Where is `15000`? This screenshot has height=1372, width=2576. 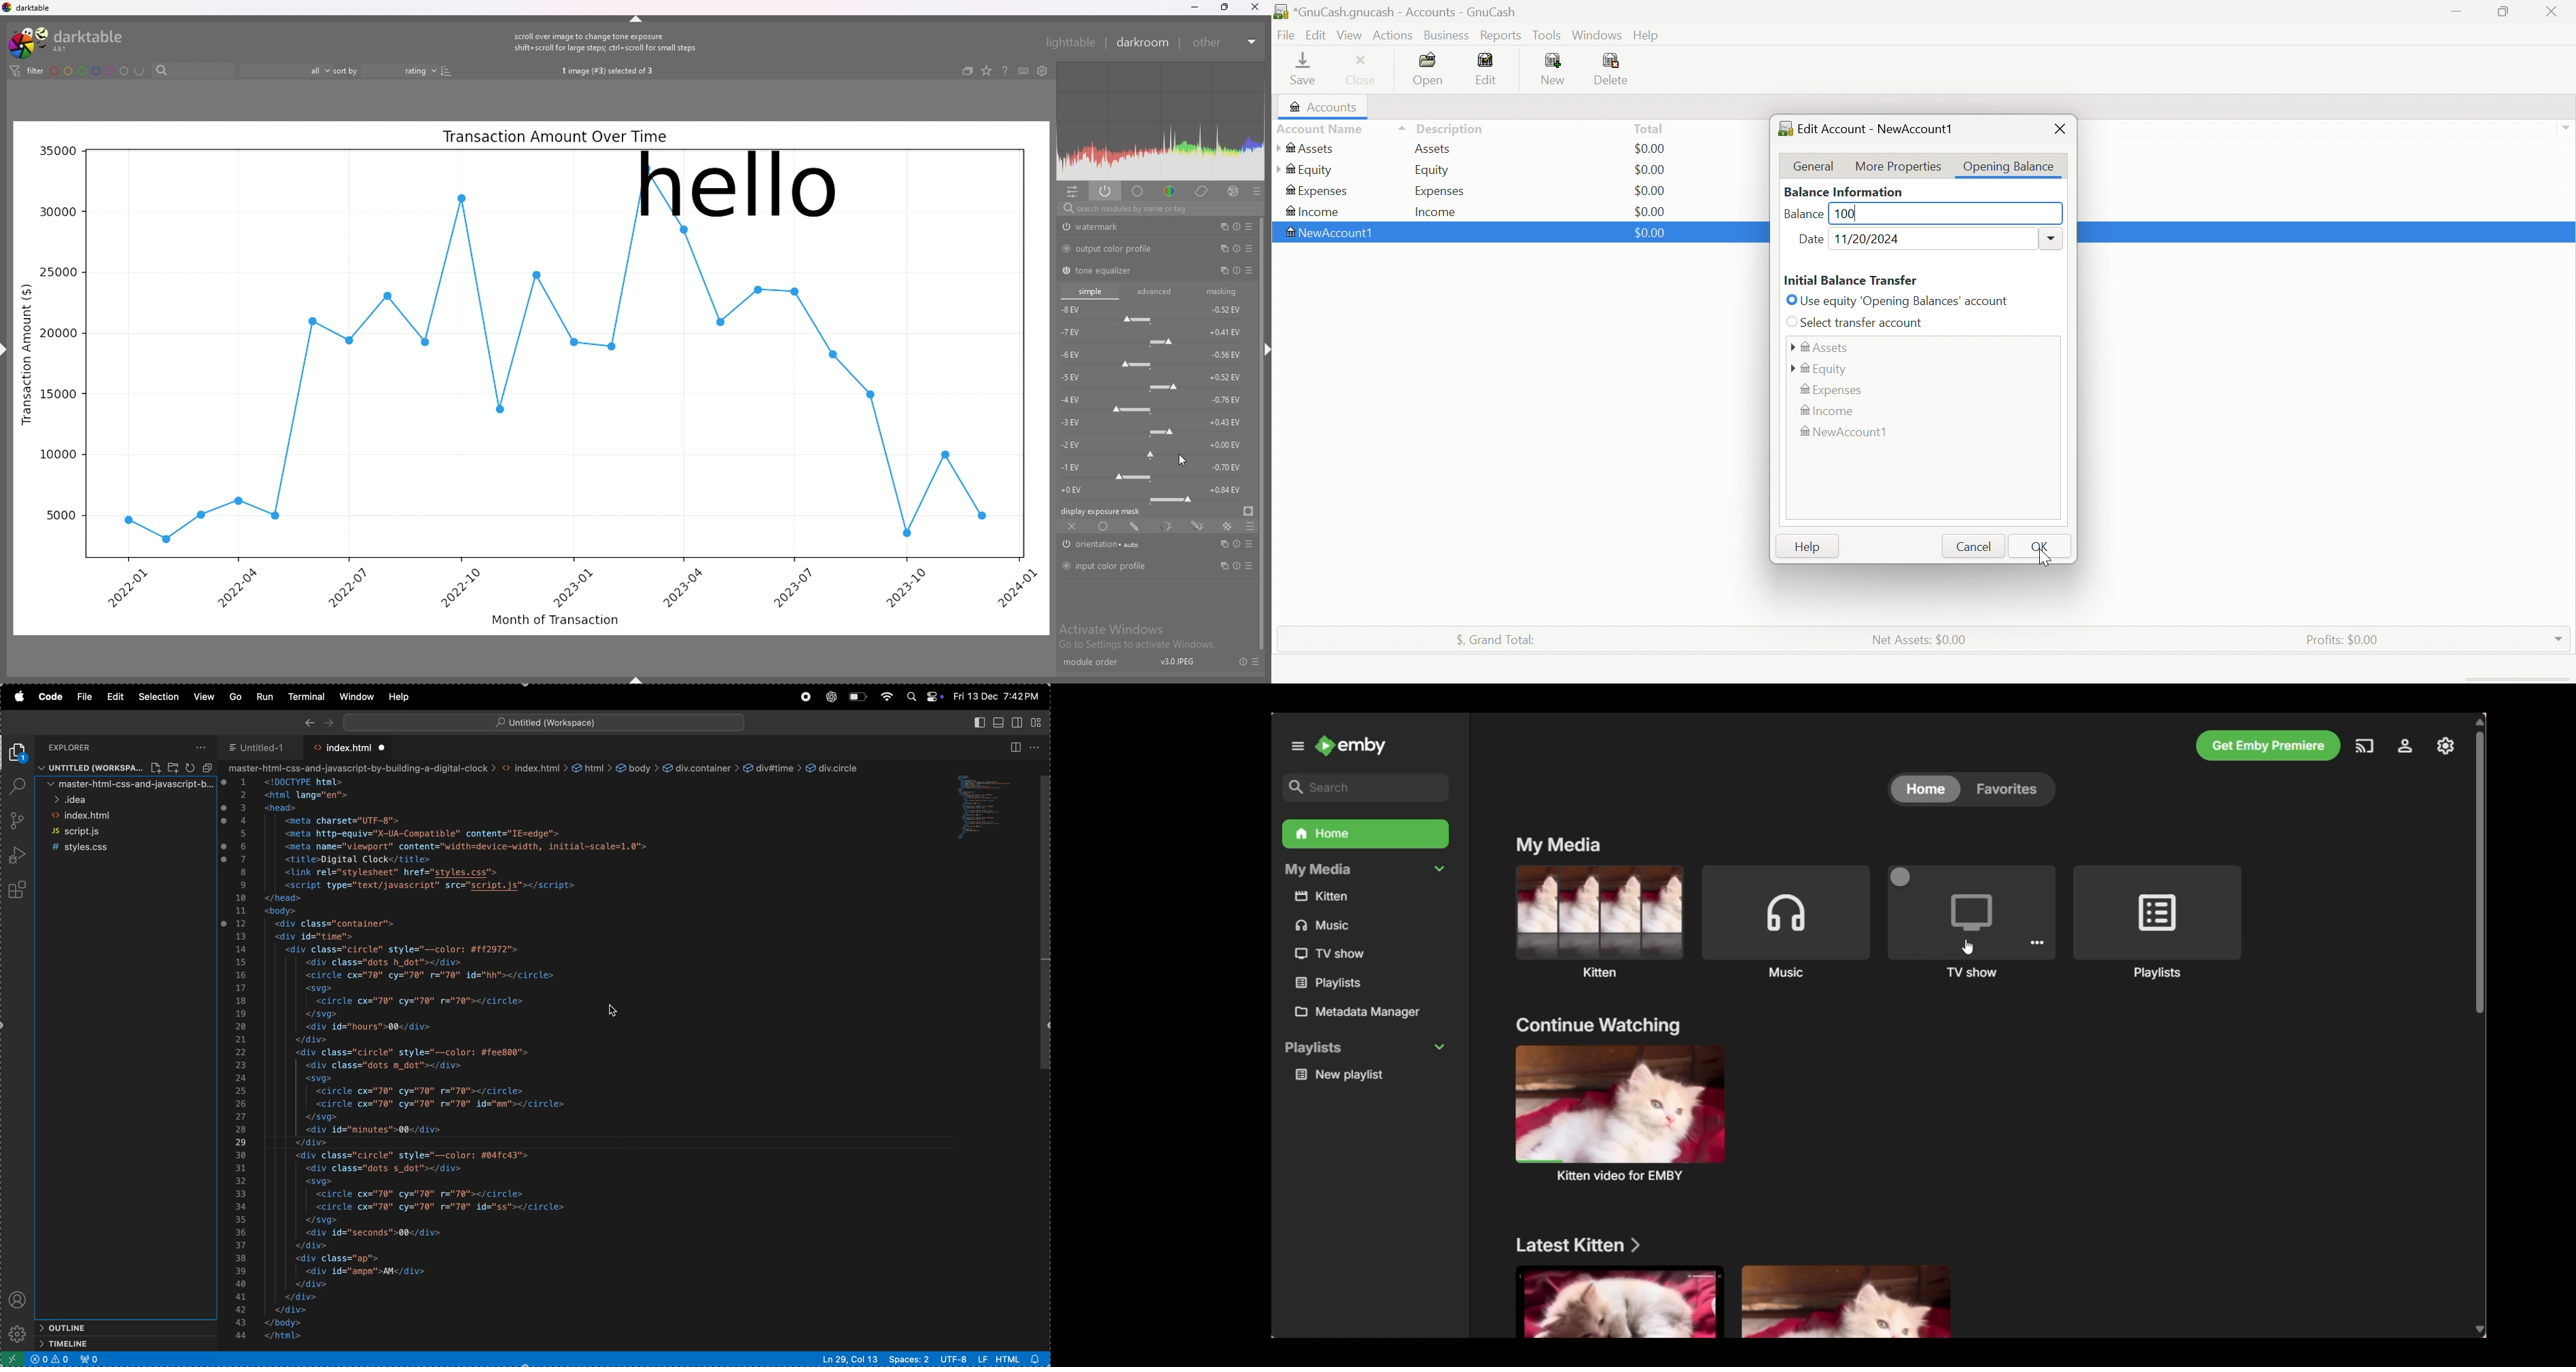
15000 is located at coordinates (58, 395).